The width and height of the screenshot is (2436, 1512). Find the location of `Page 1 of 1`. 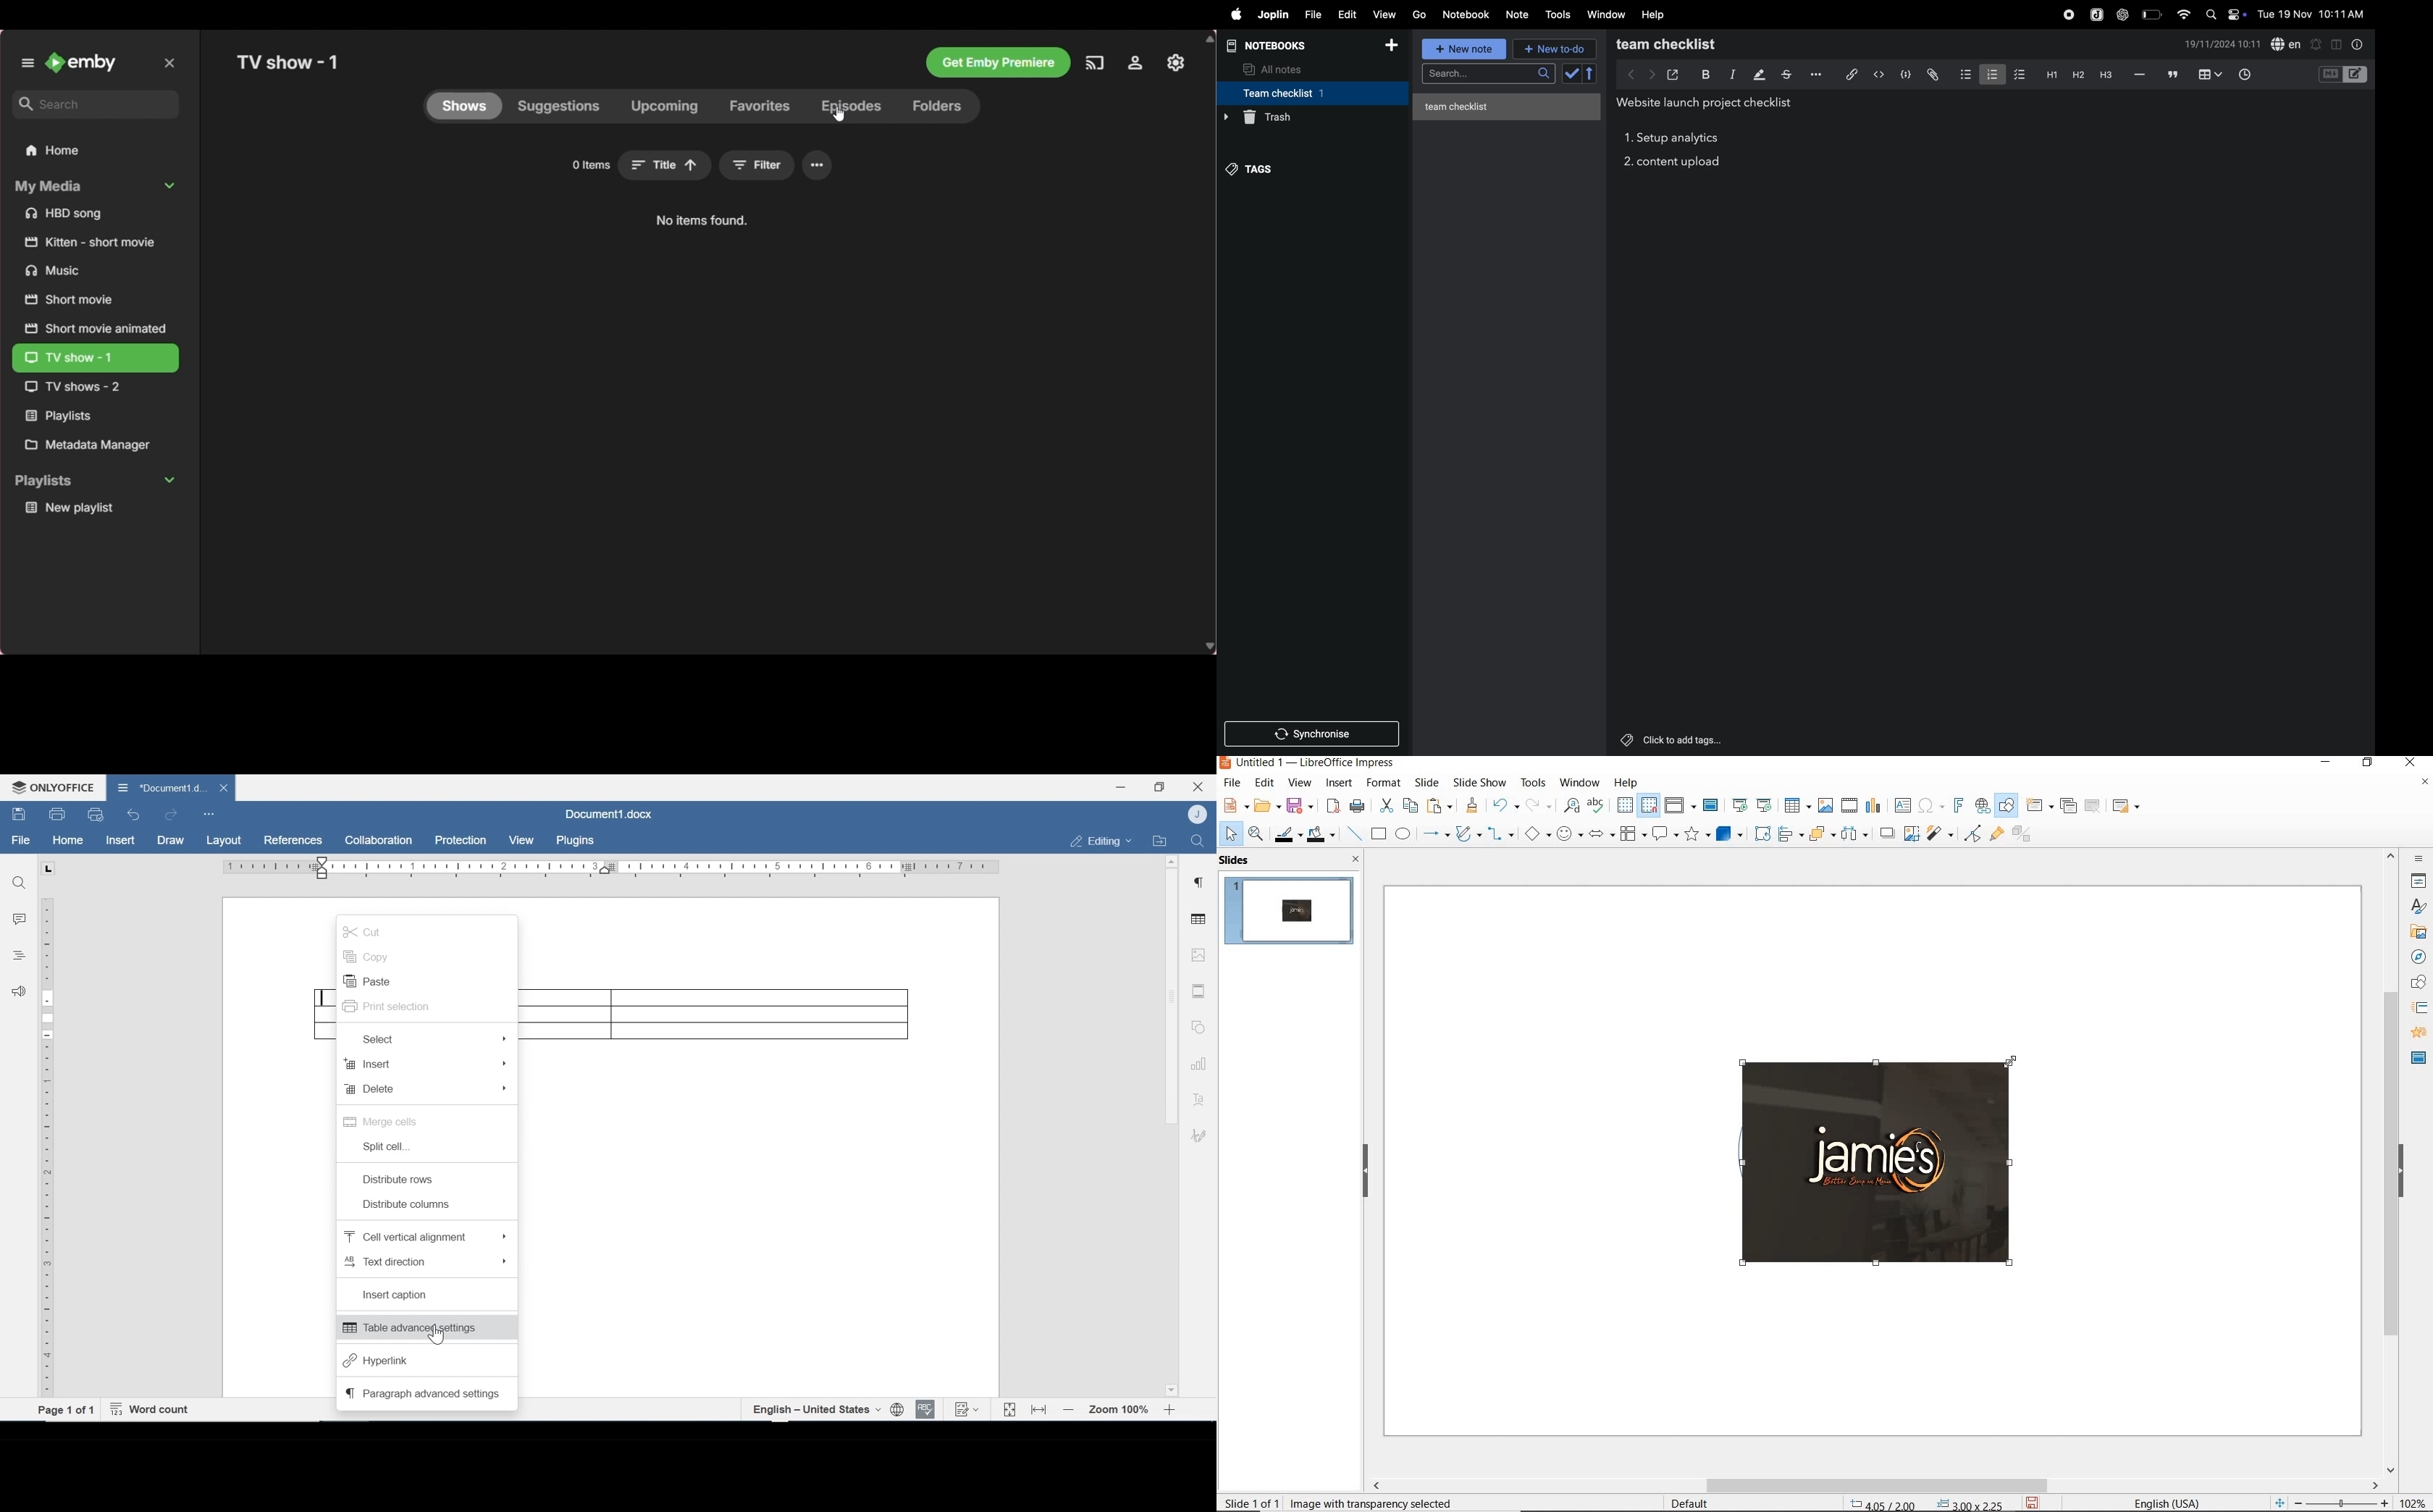

Page 1 of 1 is located at coordinates (67, 1409).